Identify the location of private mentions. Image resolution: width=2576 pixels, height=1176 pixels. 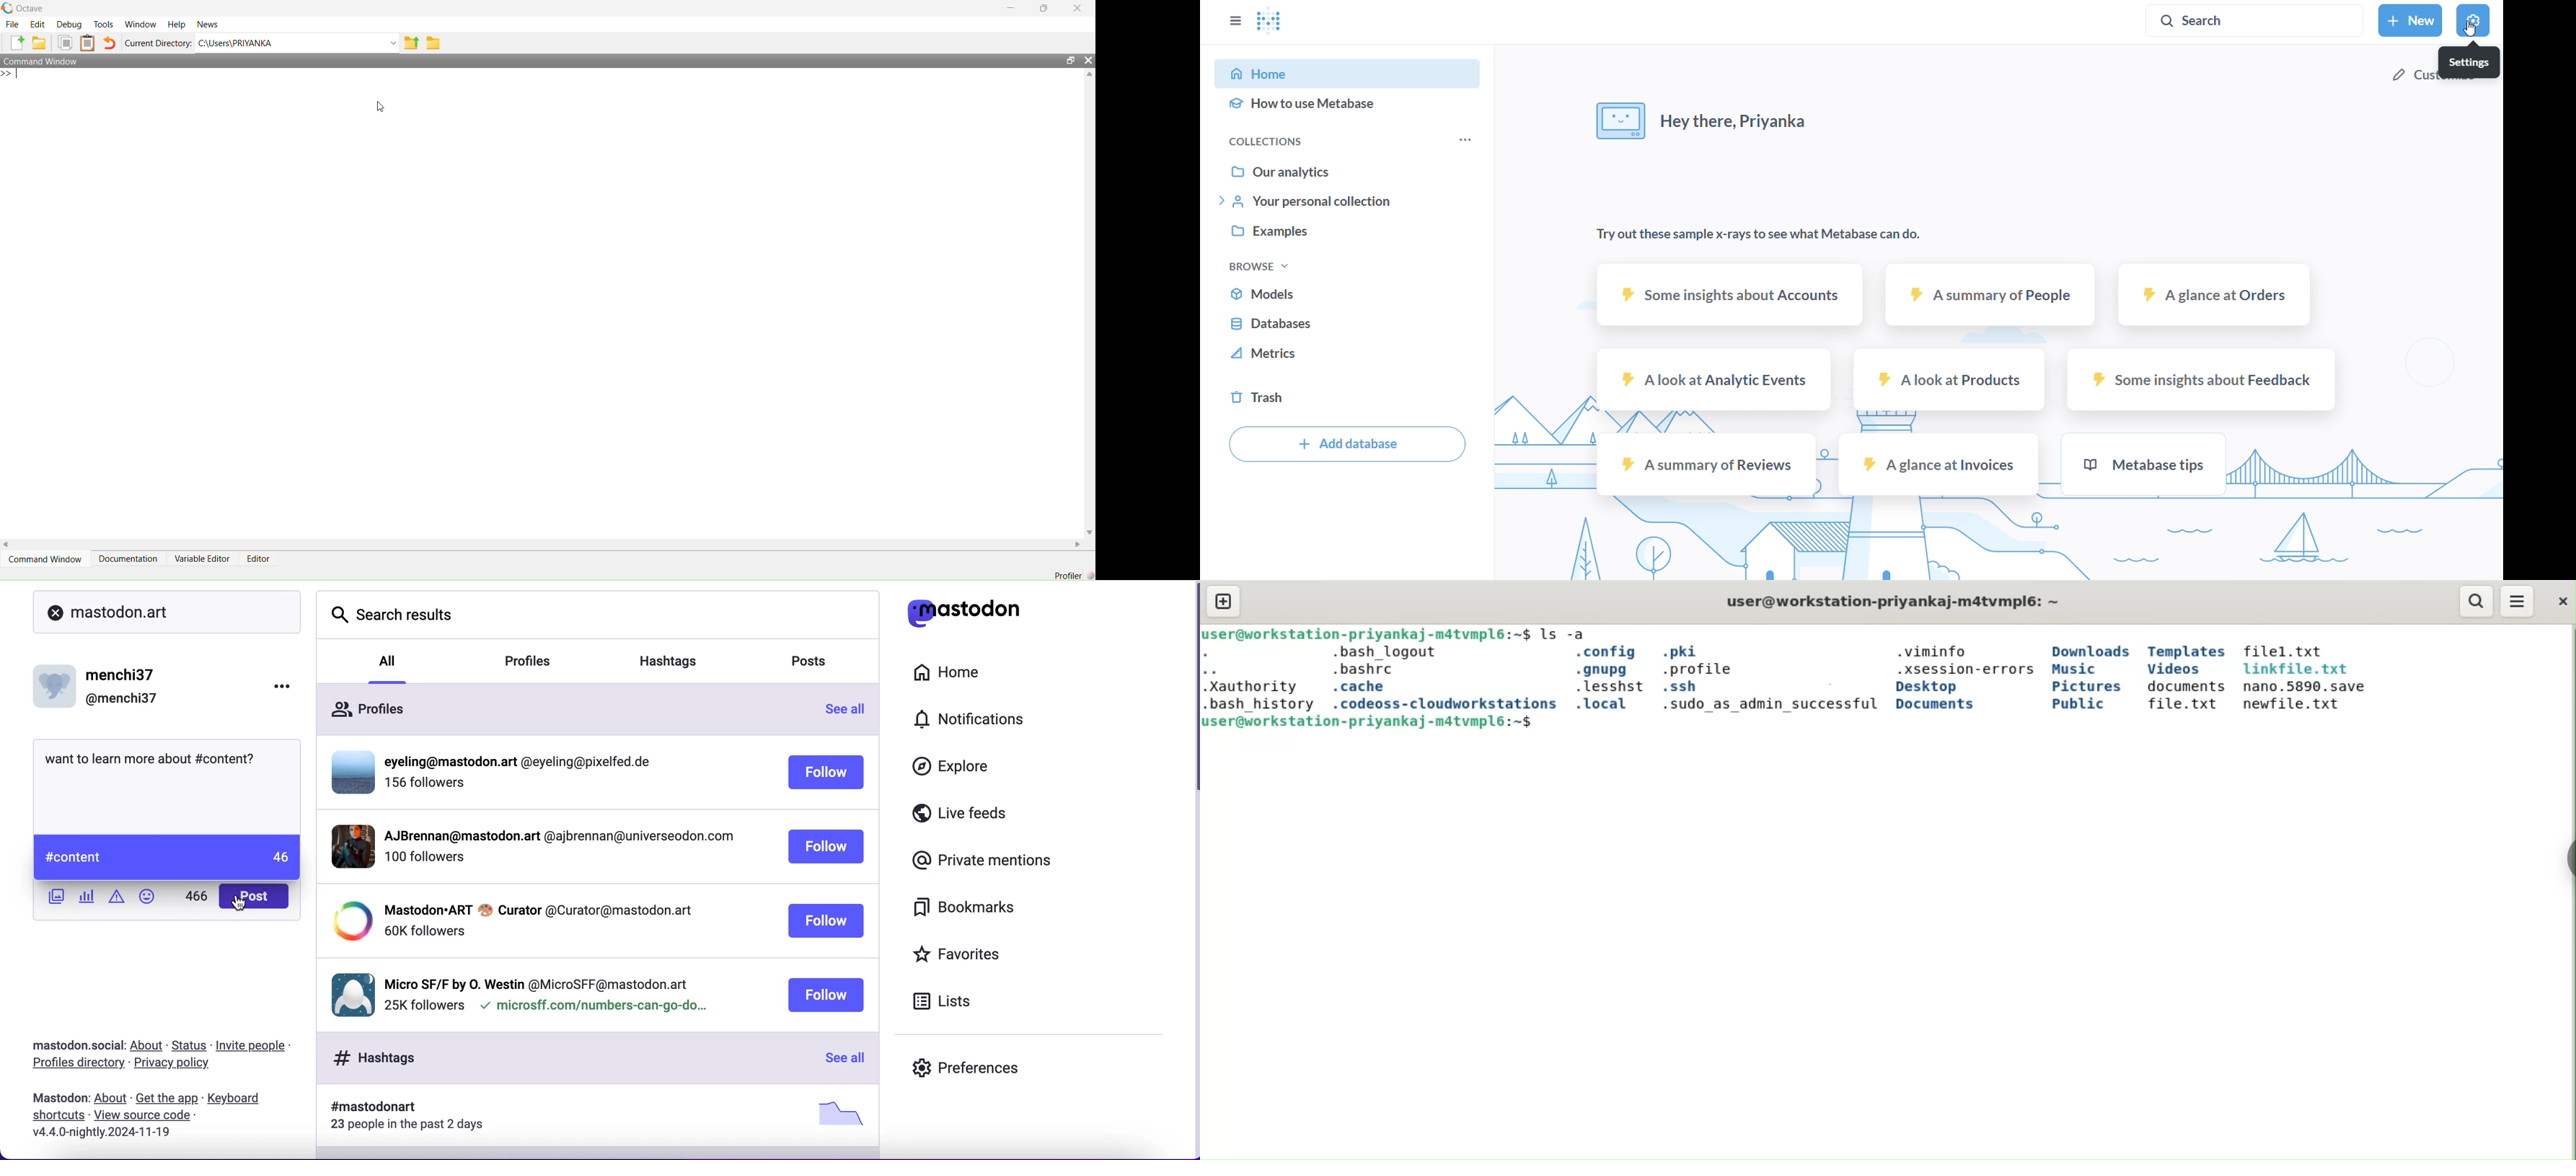
(978, 861).